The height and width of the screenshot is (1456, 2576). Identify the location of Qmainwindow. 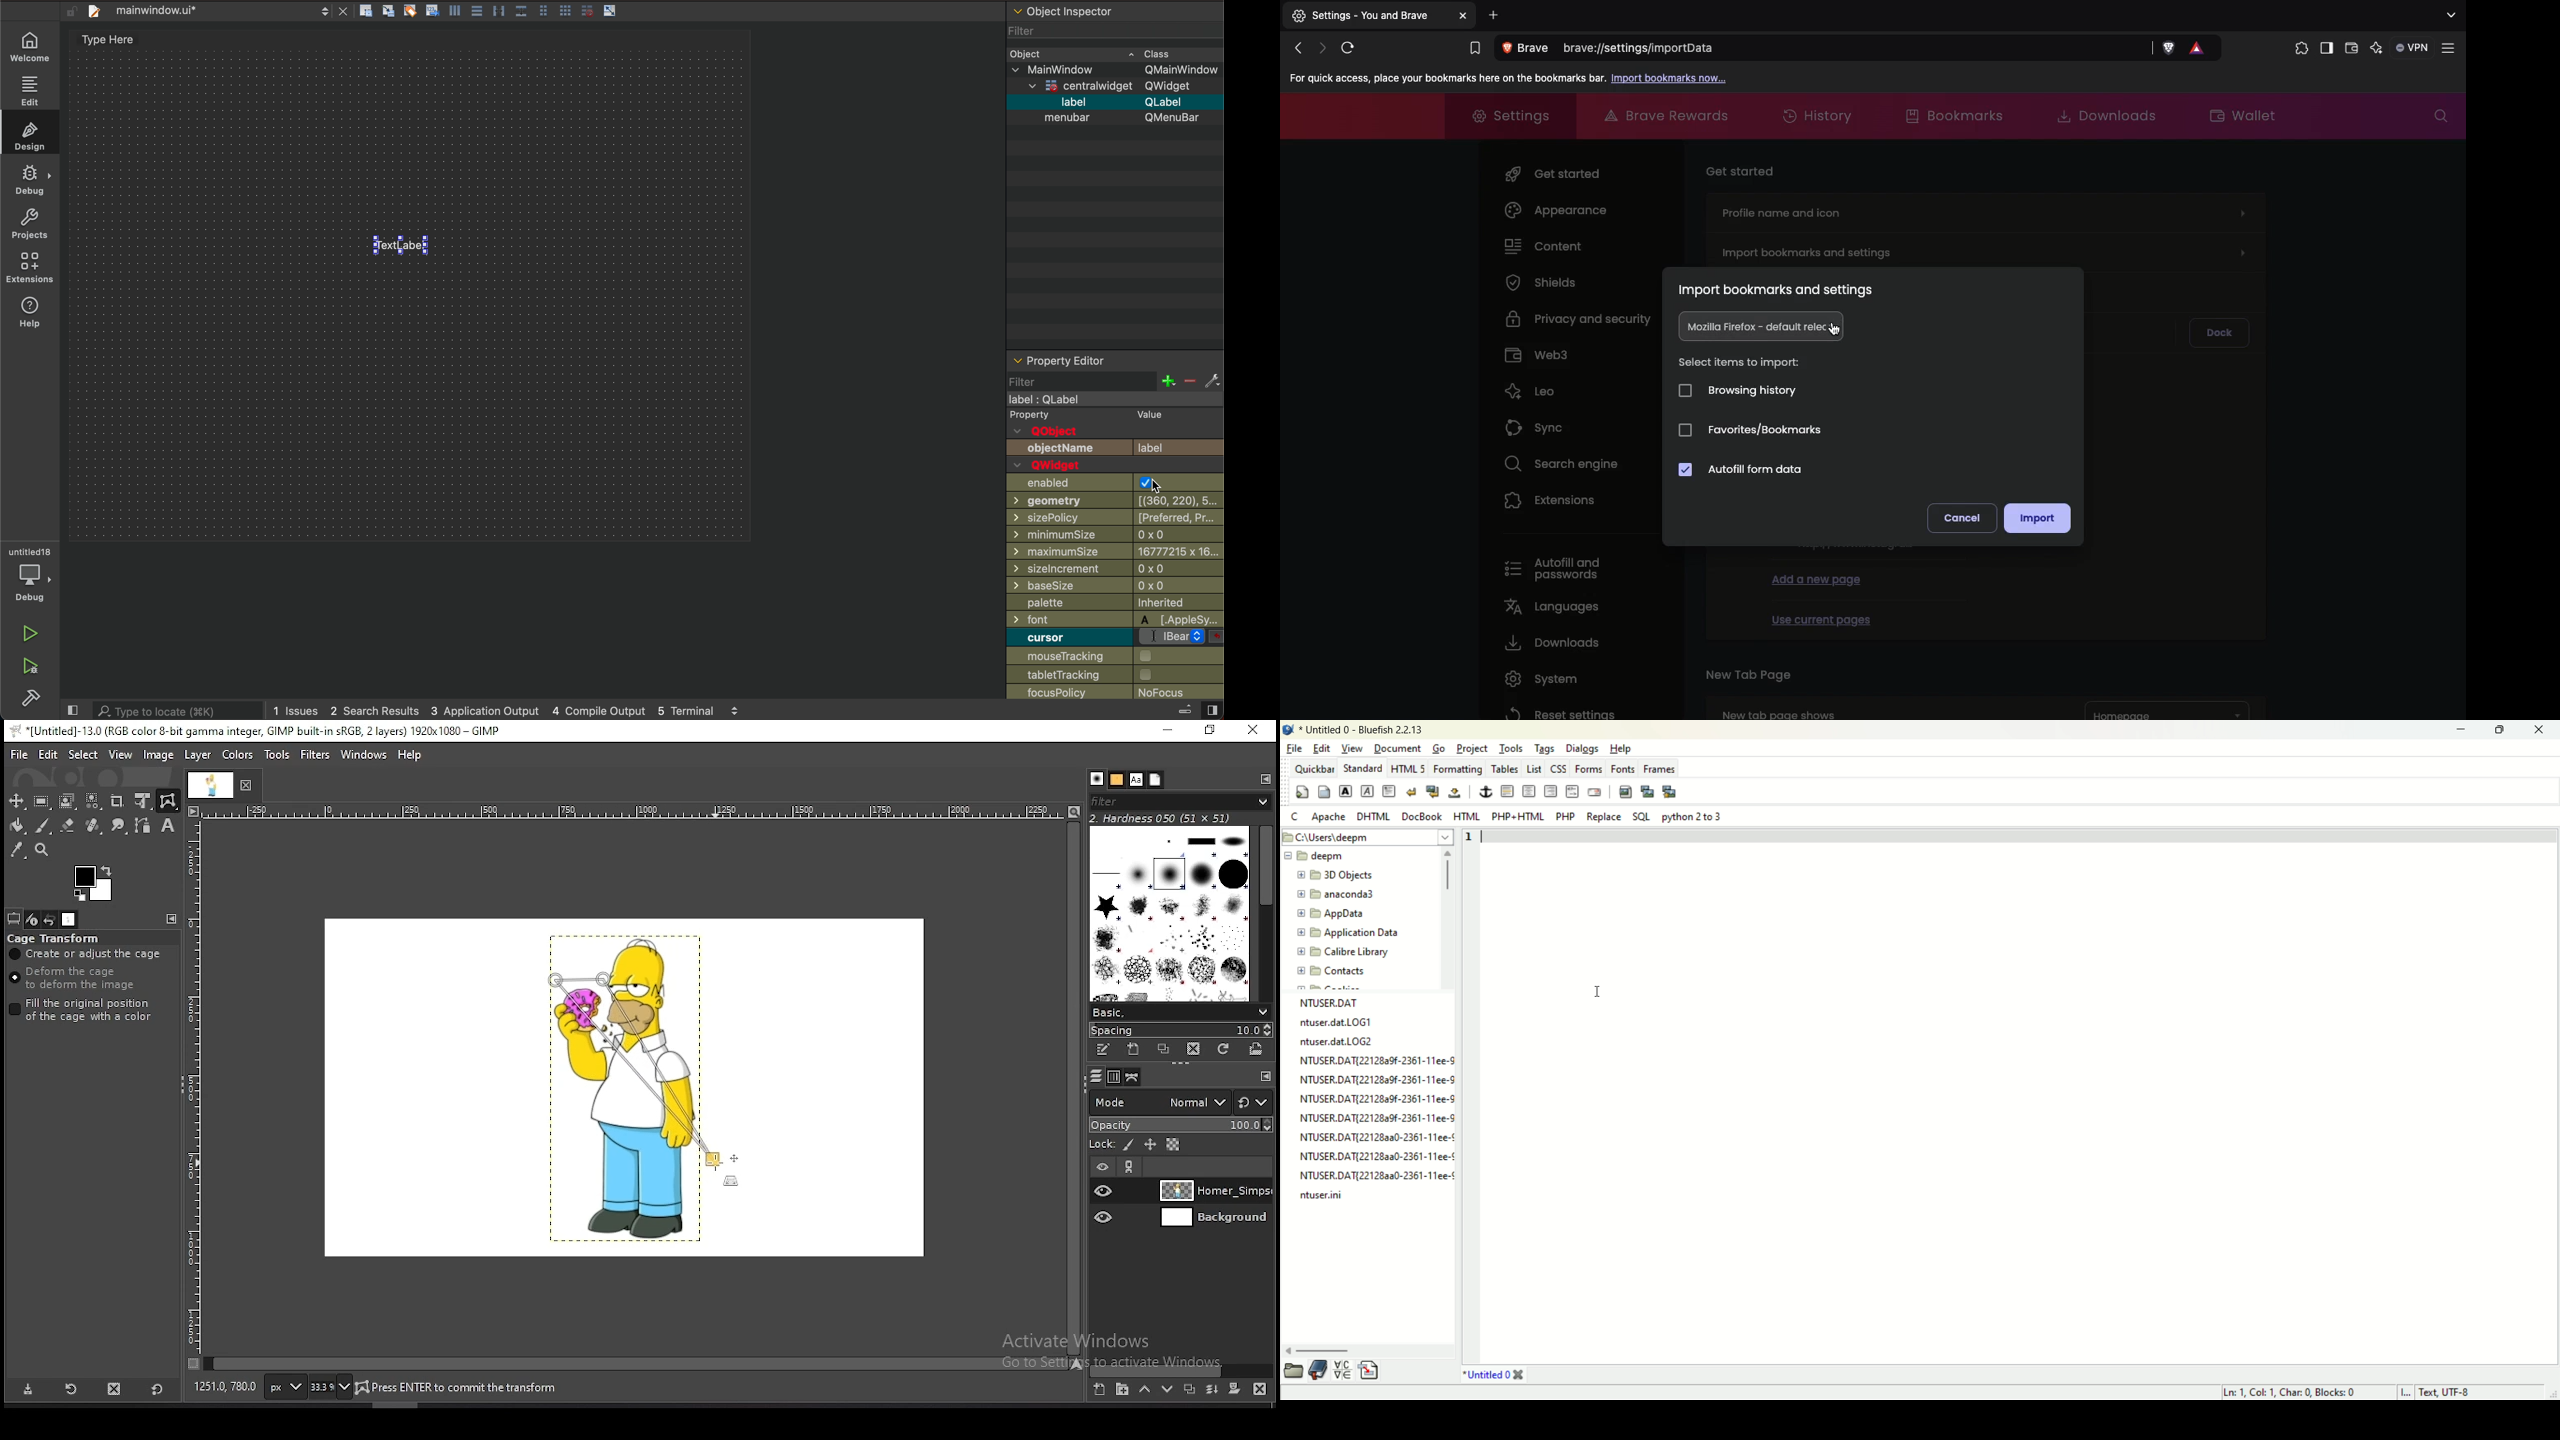
(1182, 68).